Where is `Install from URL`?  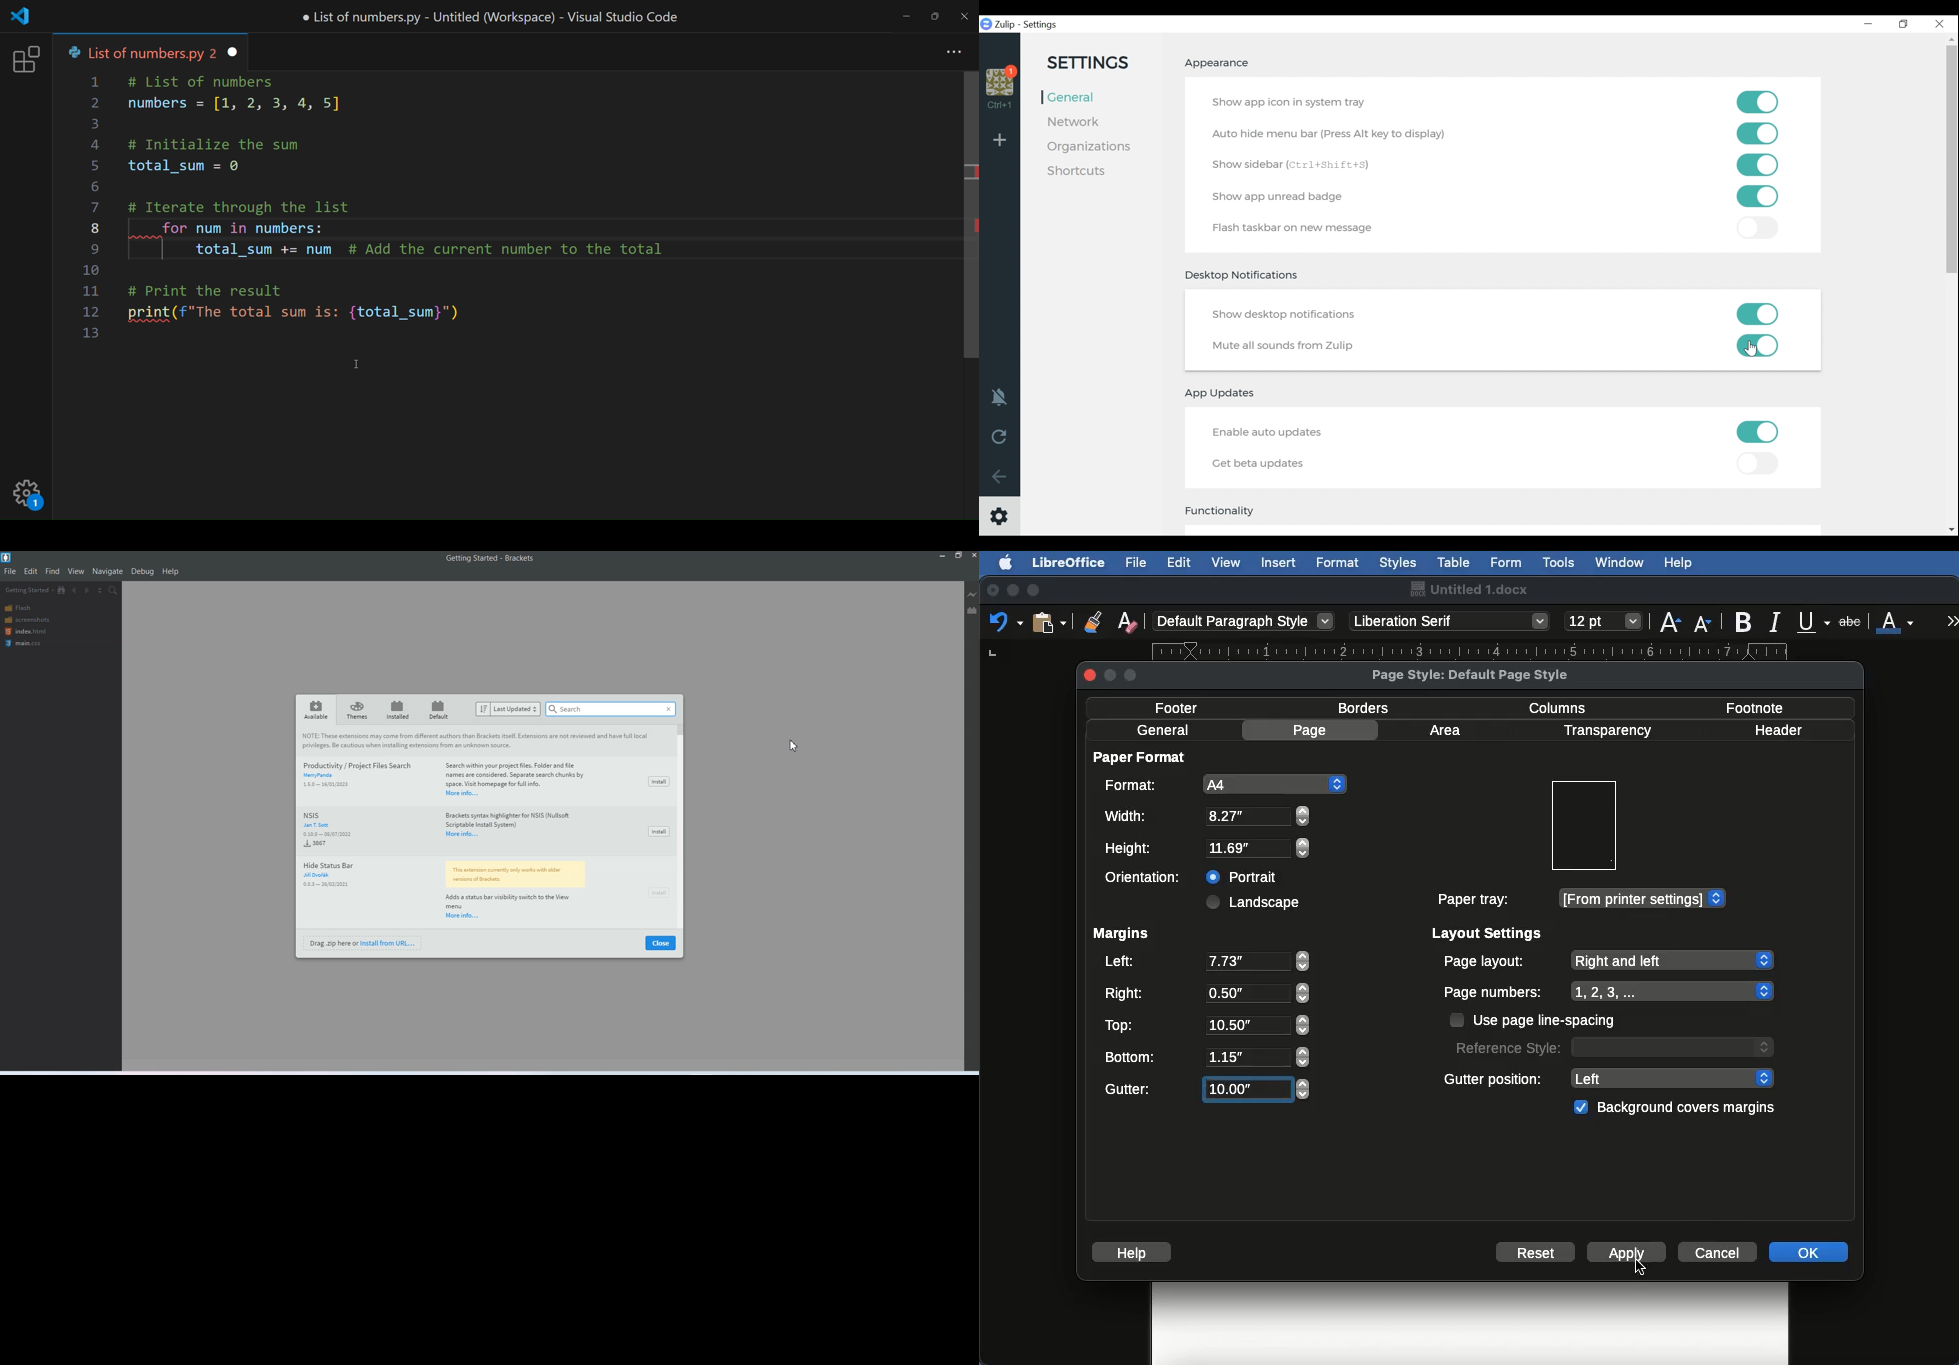
Install from URL is located at coordinates (363, 943).